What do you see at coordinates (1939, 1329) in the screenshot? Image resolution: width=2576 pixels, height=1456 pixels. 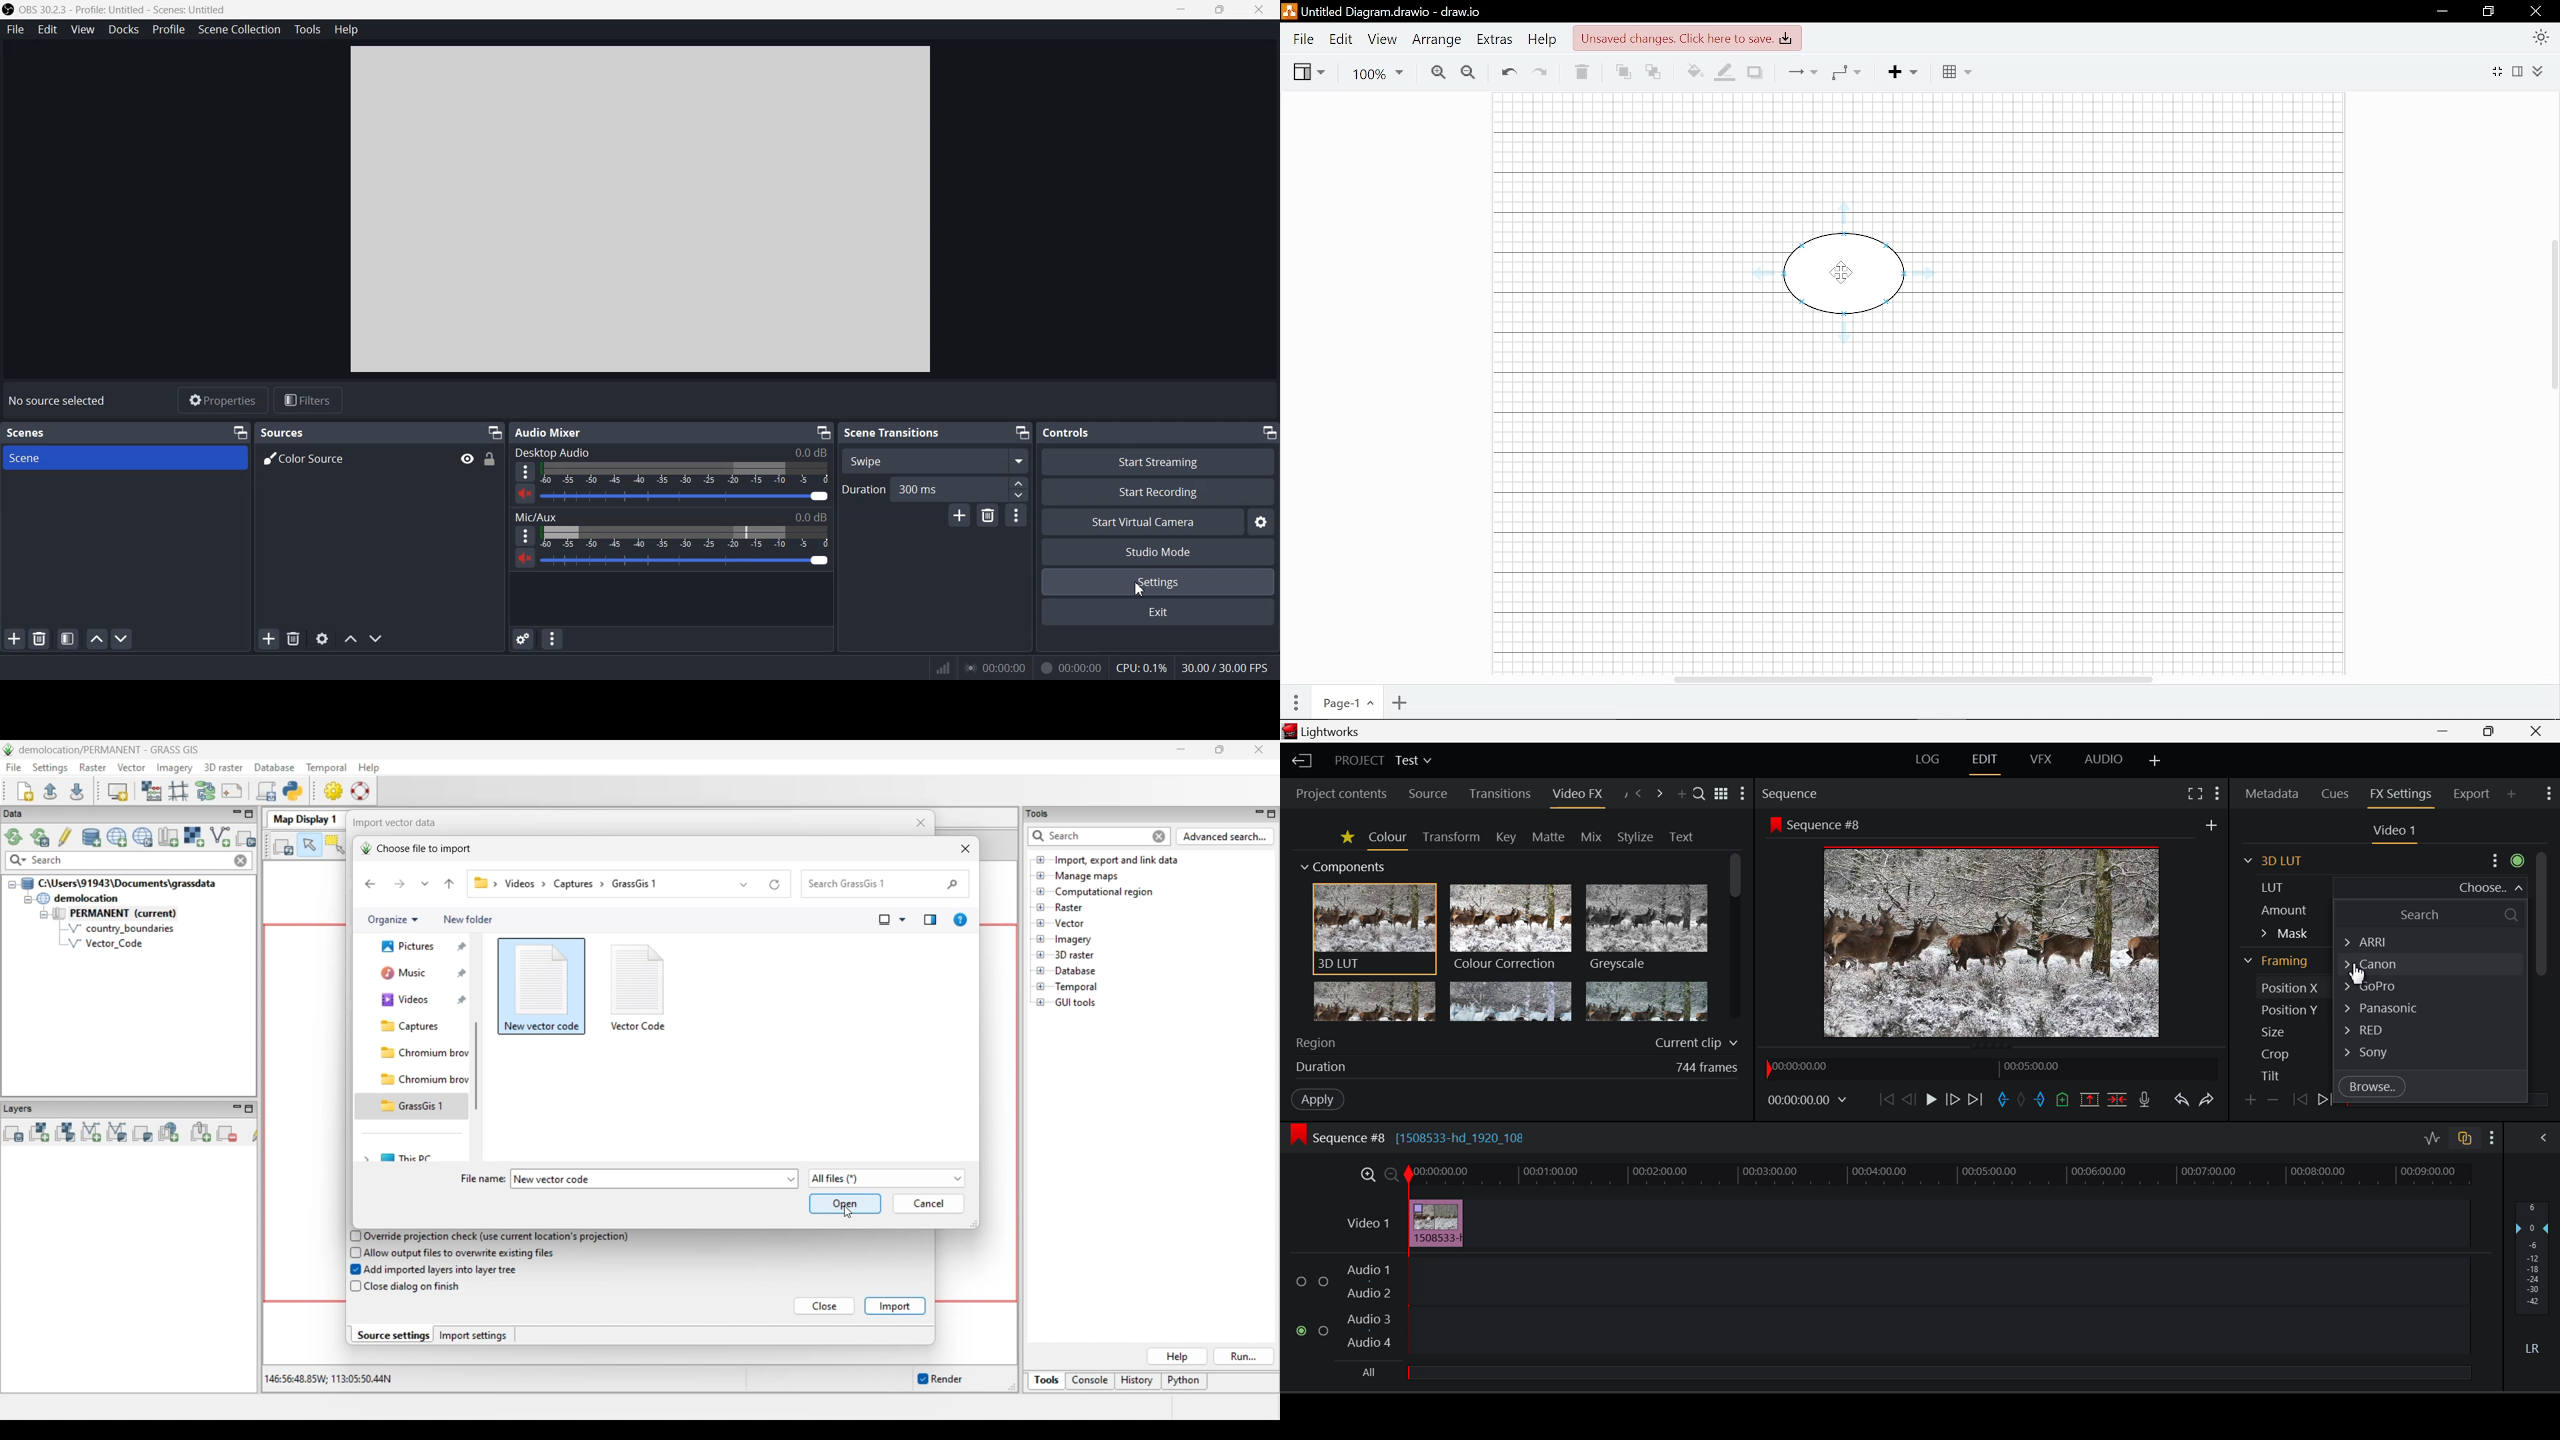 I see `Audio Track` at bounding box center [1939, 1329].